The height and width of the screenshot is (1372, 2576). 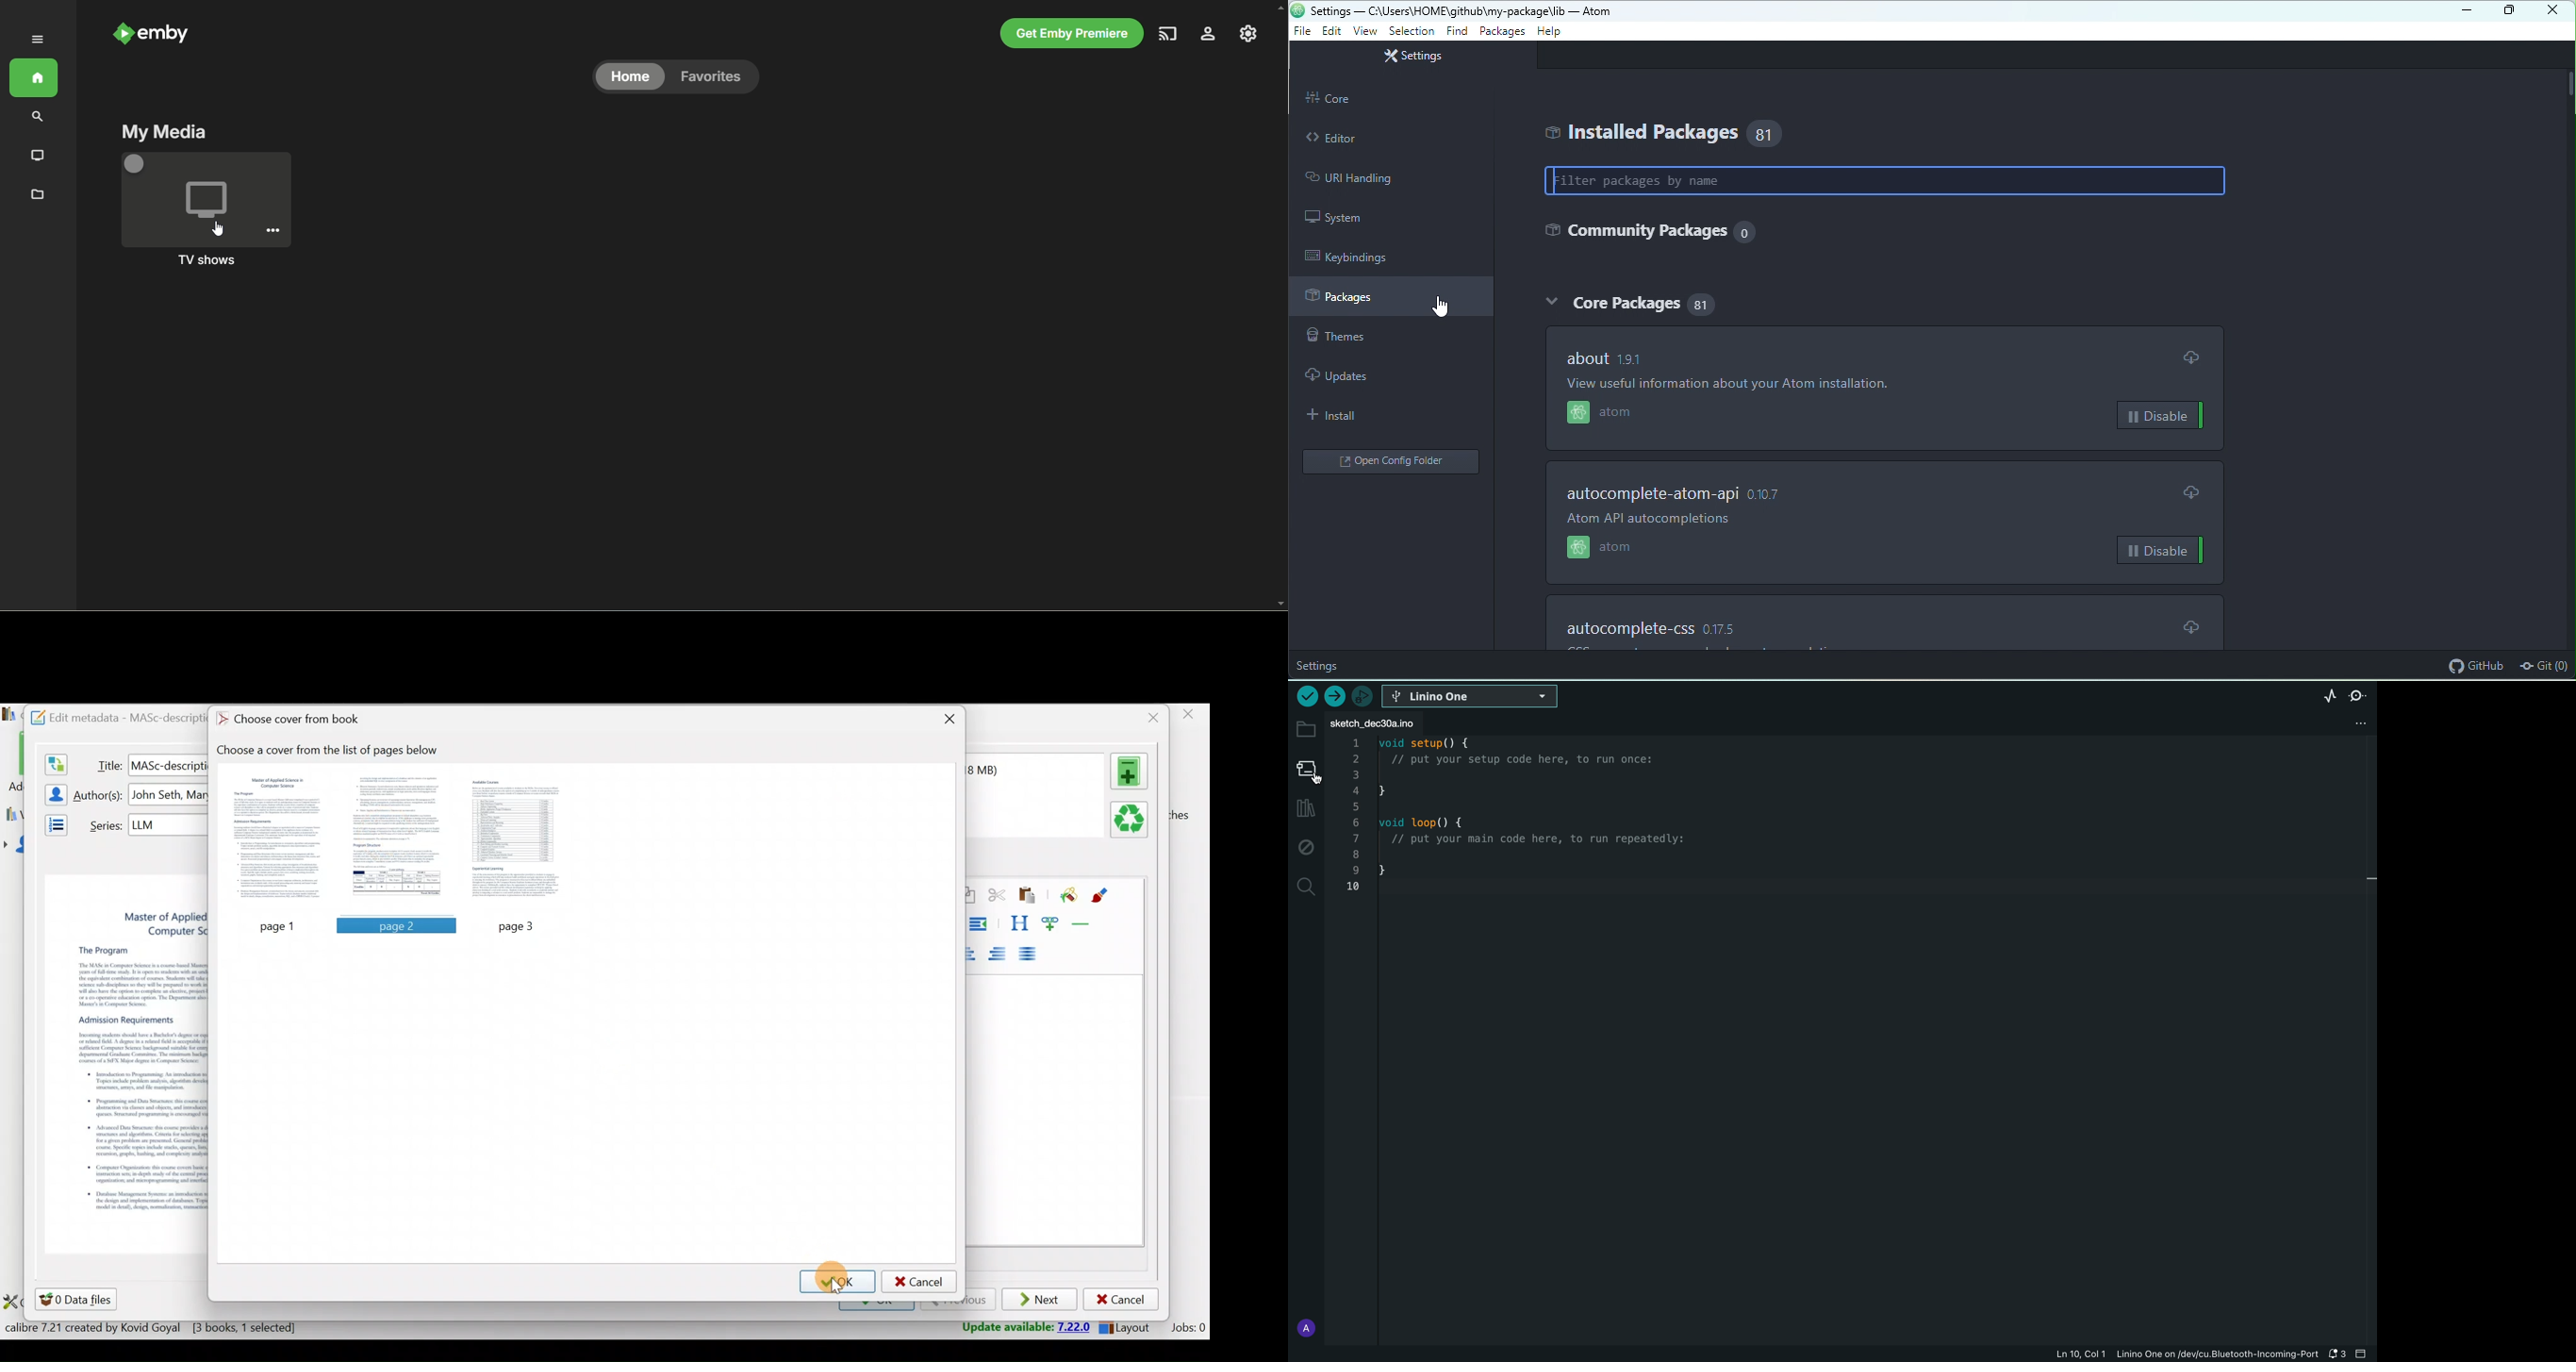 I want to click on ®atom logo, so click(x=1578, y=549).